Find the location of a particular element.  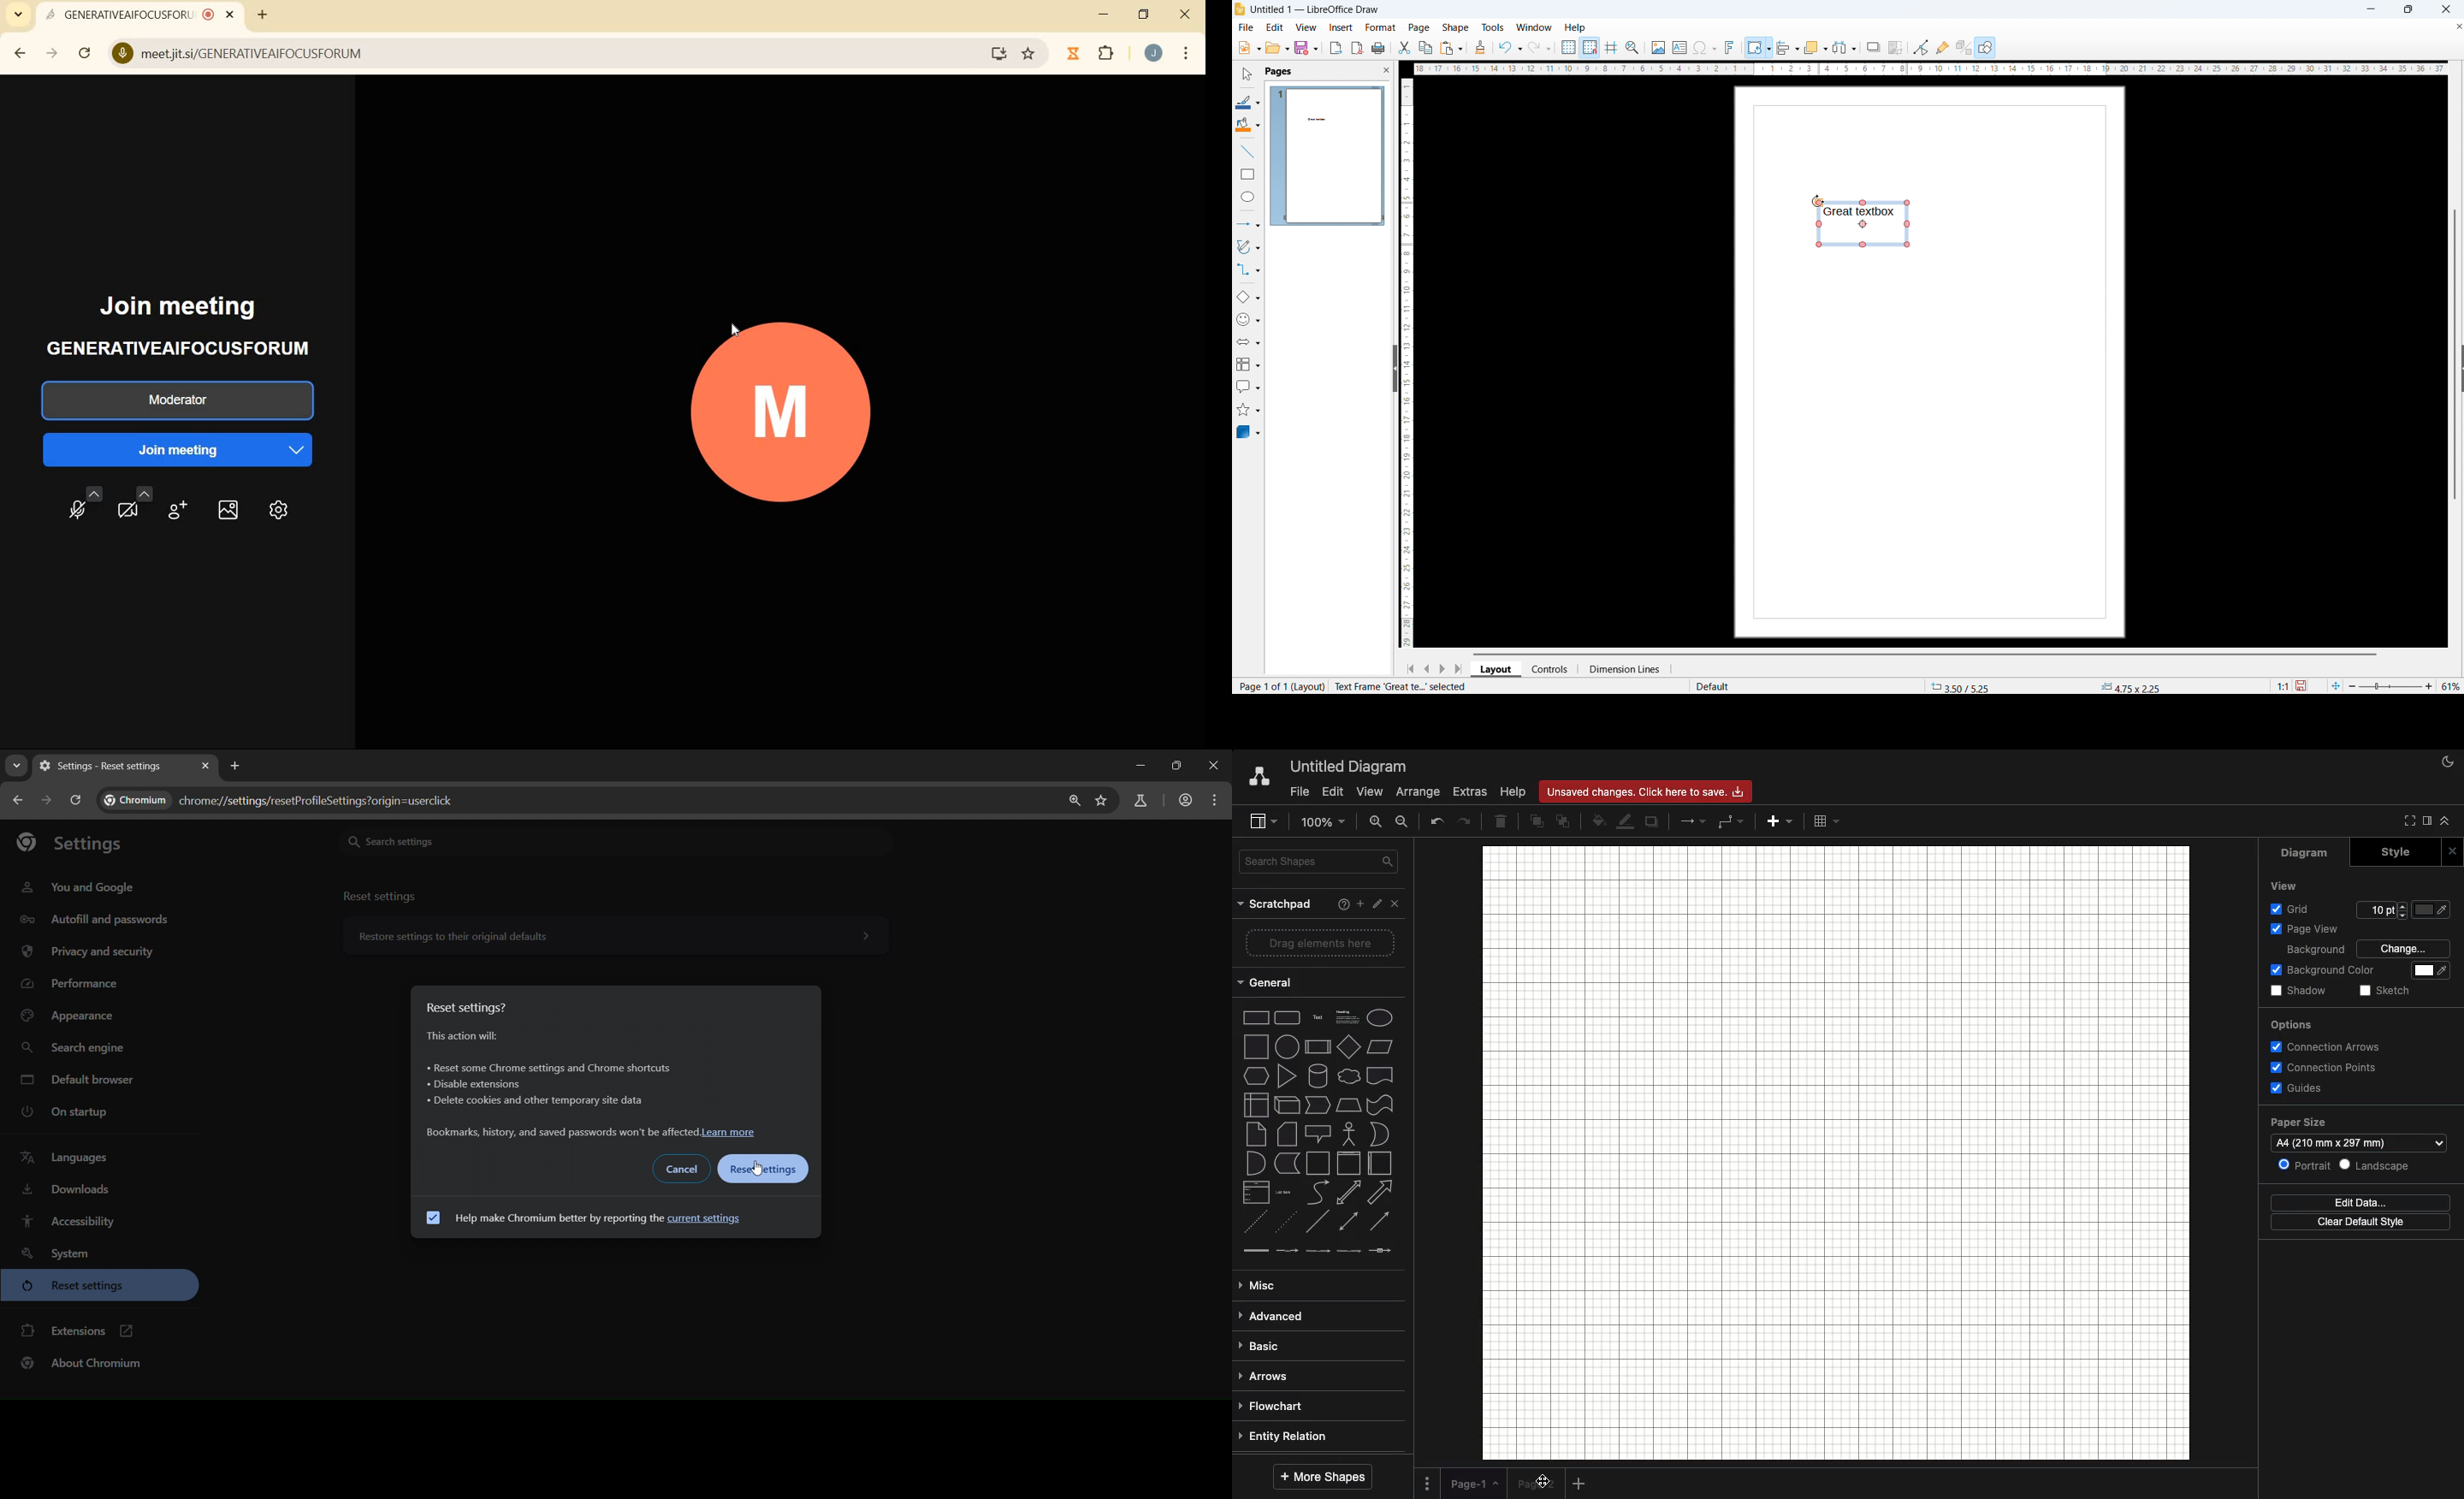

insert fontwork text is located at coordinates (1730, 46).